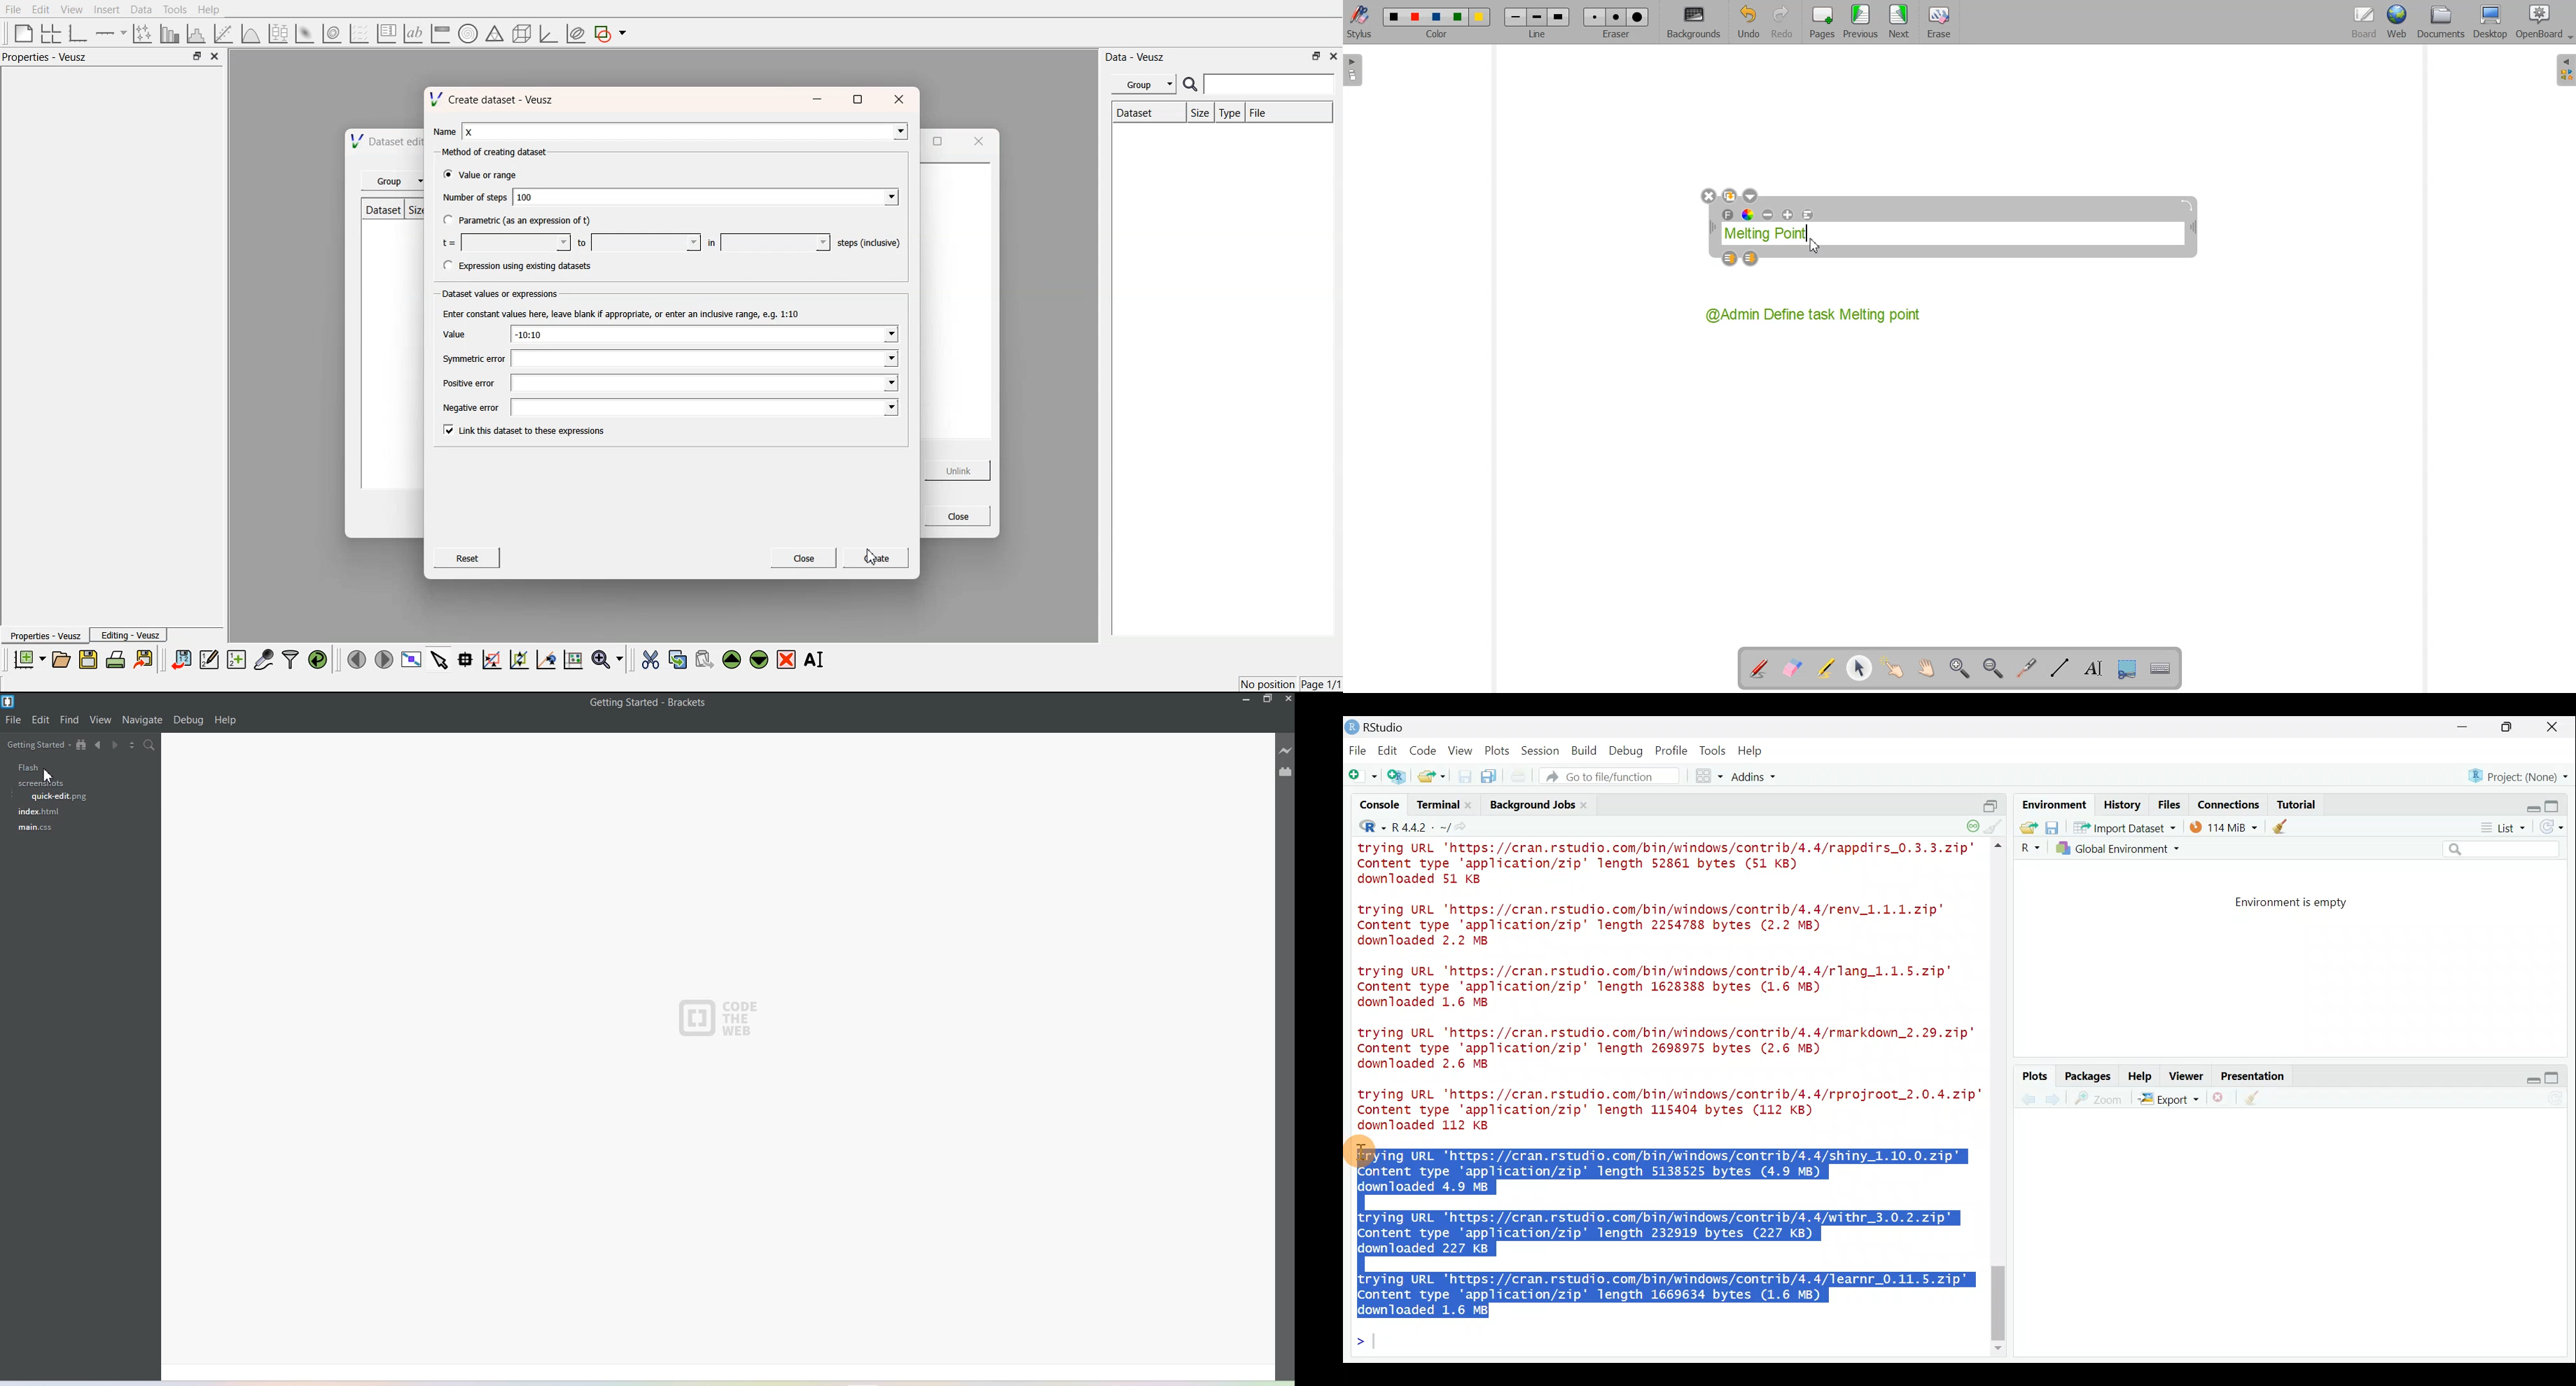  I want to click on Text box width adjuster, so click(1712, 228).